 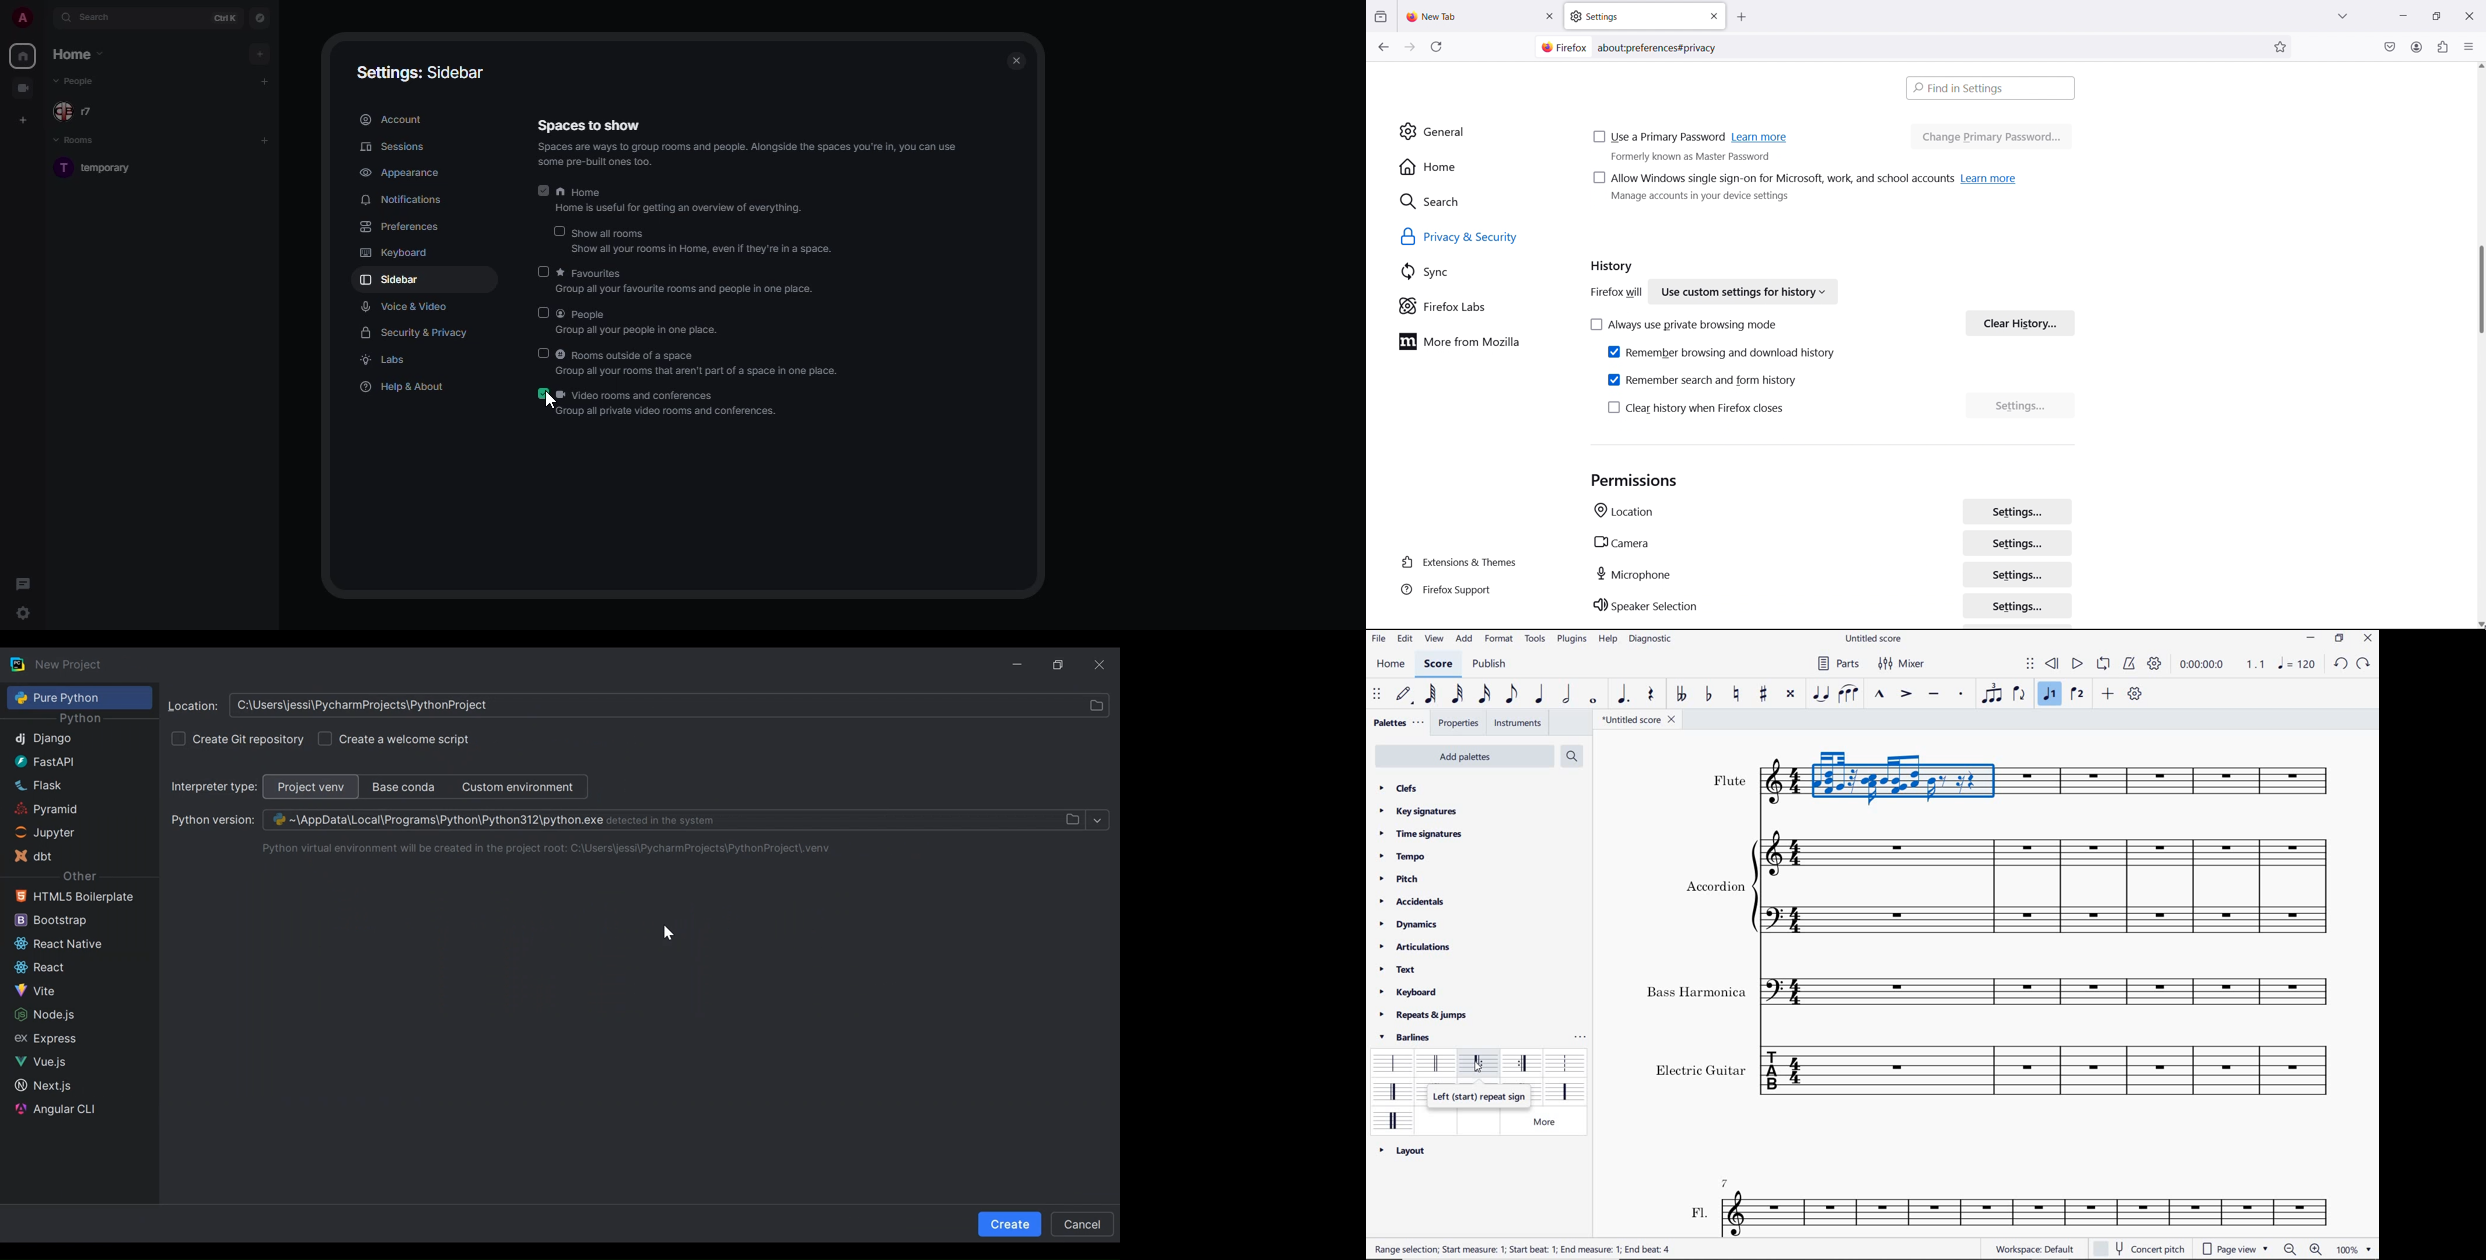 What do you see at coordinates (1765, 695) in the screenshot?
I see `toggle sharp` at bounding box center [1765, 695].